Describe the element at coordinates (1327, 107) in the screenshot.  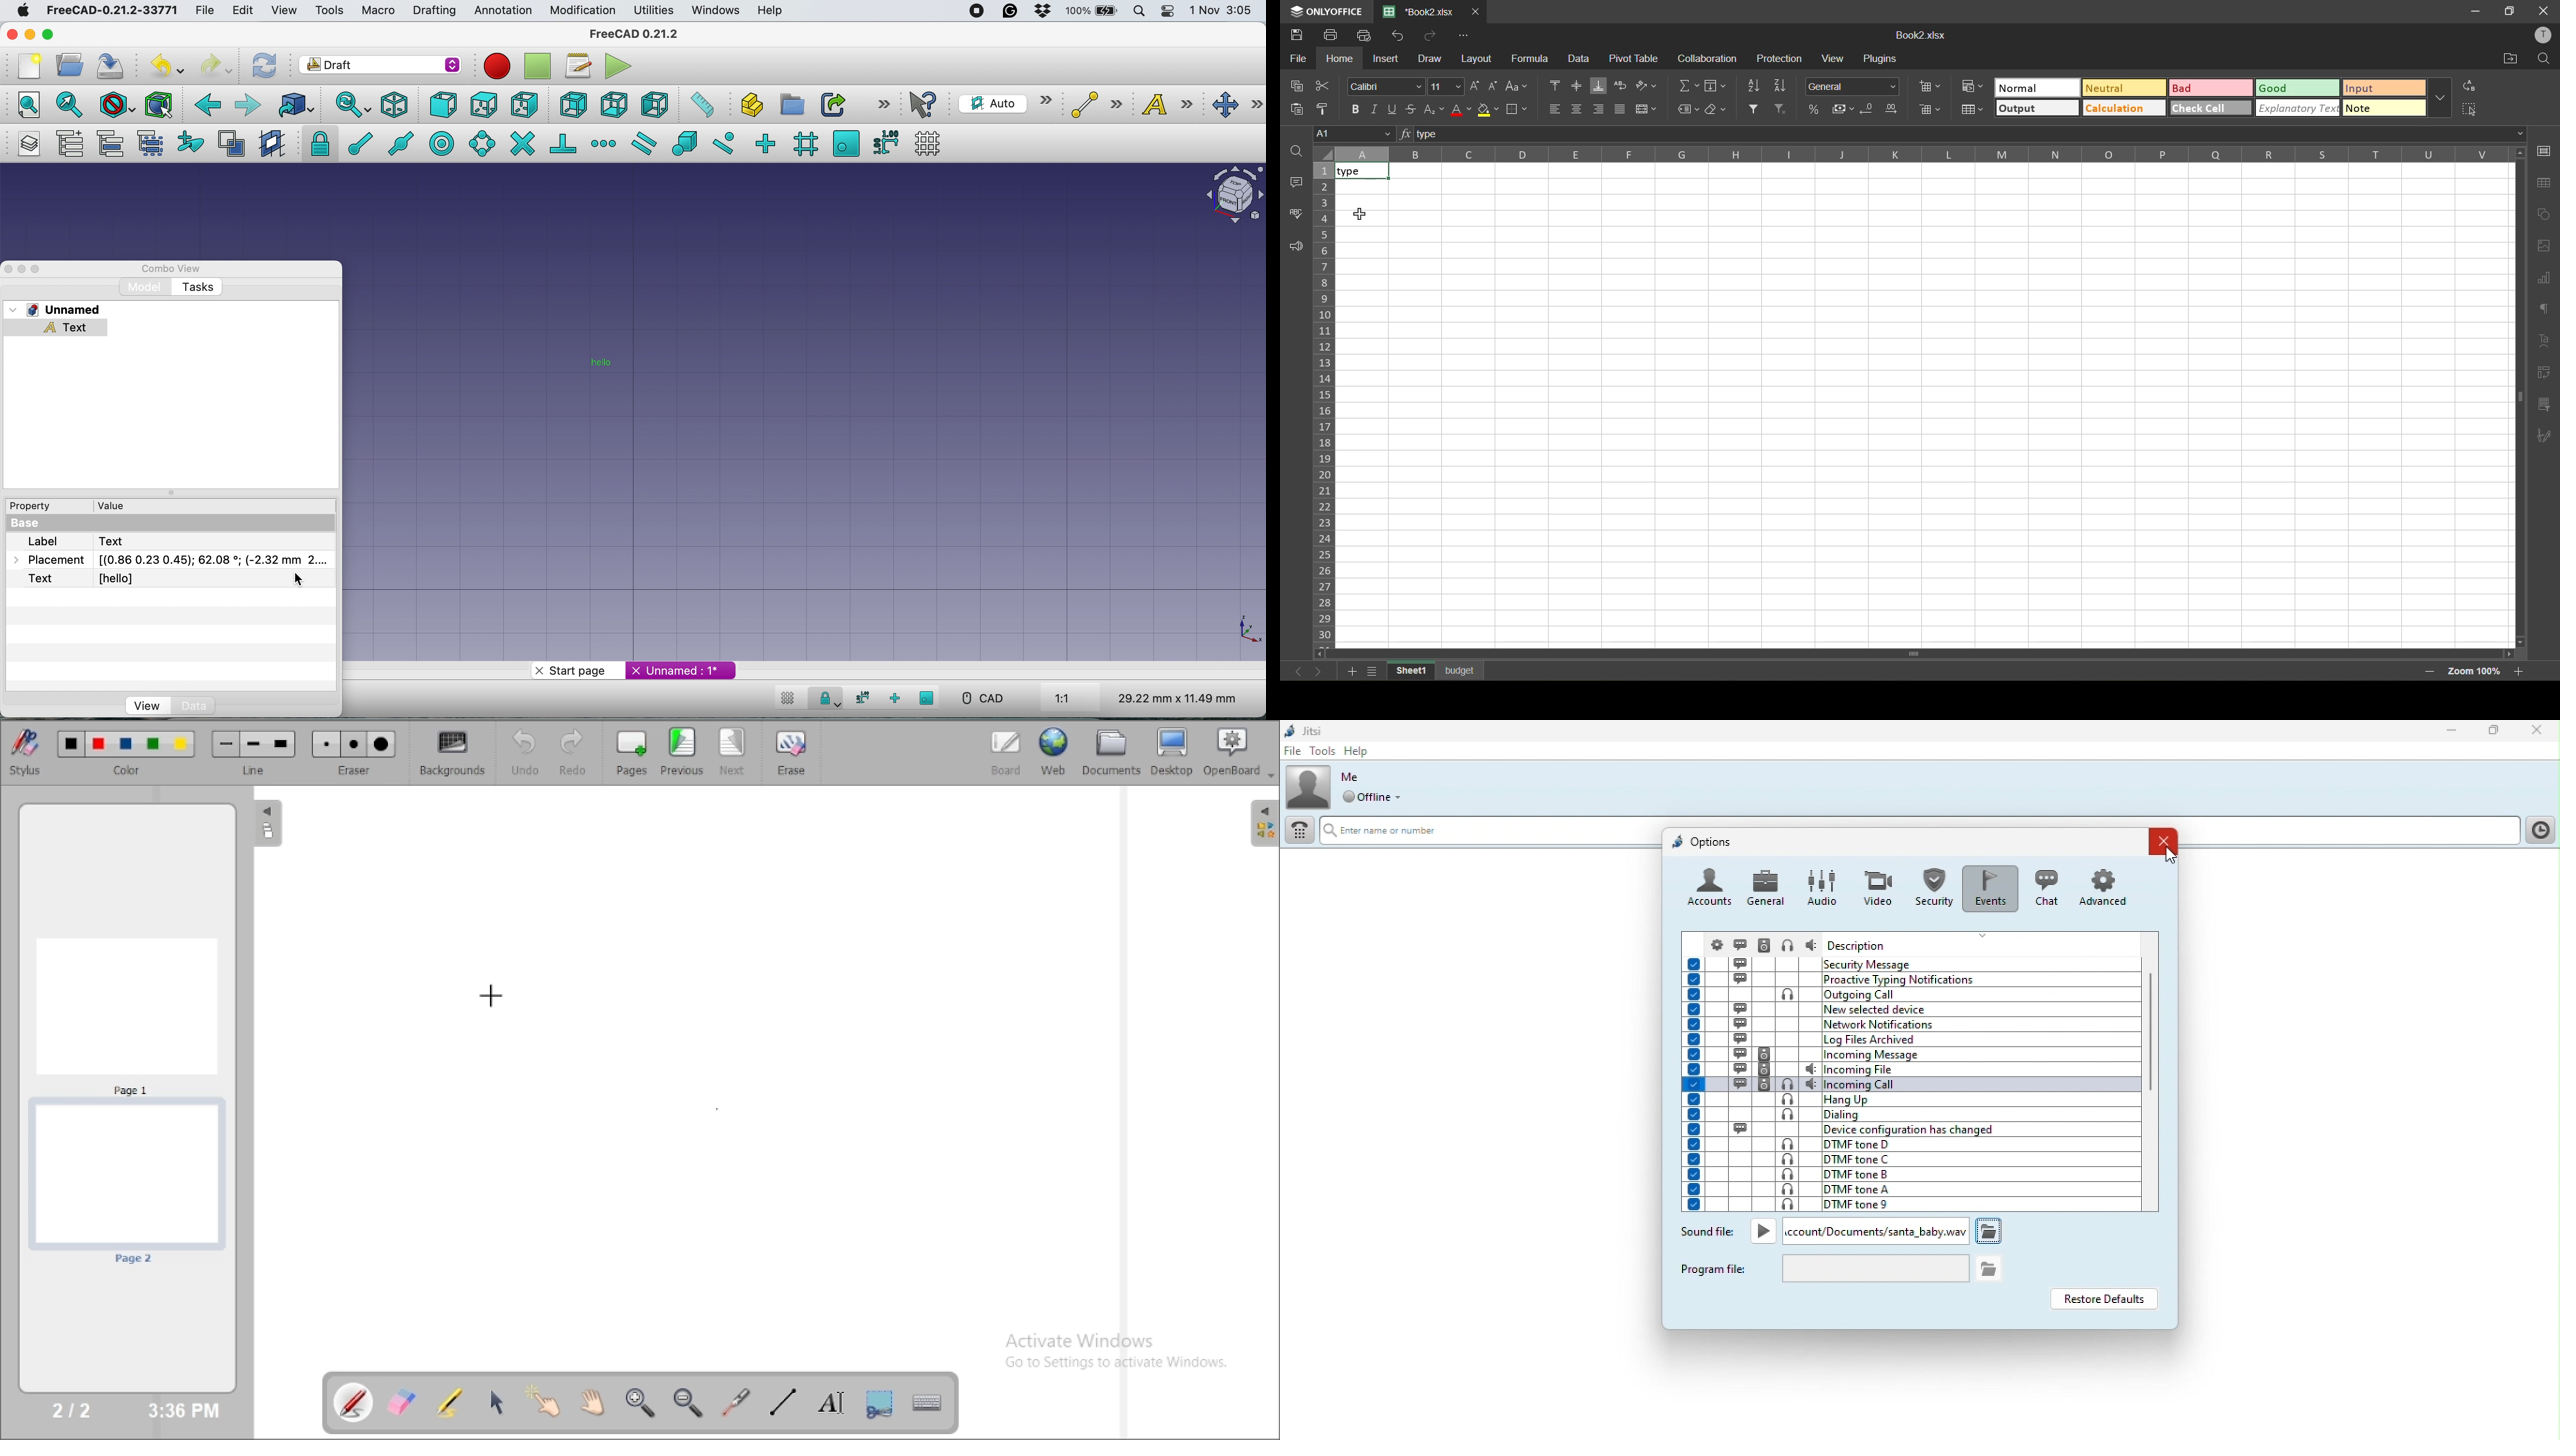
I see `copy style` at that location.